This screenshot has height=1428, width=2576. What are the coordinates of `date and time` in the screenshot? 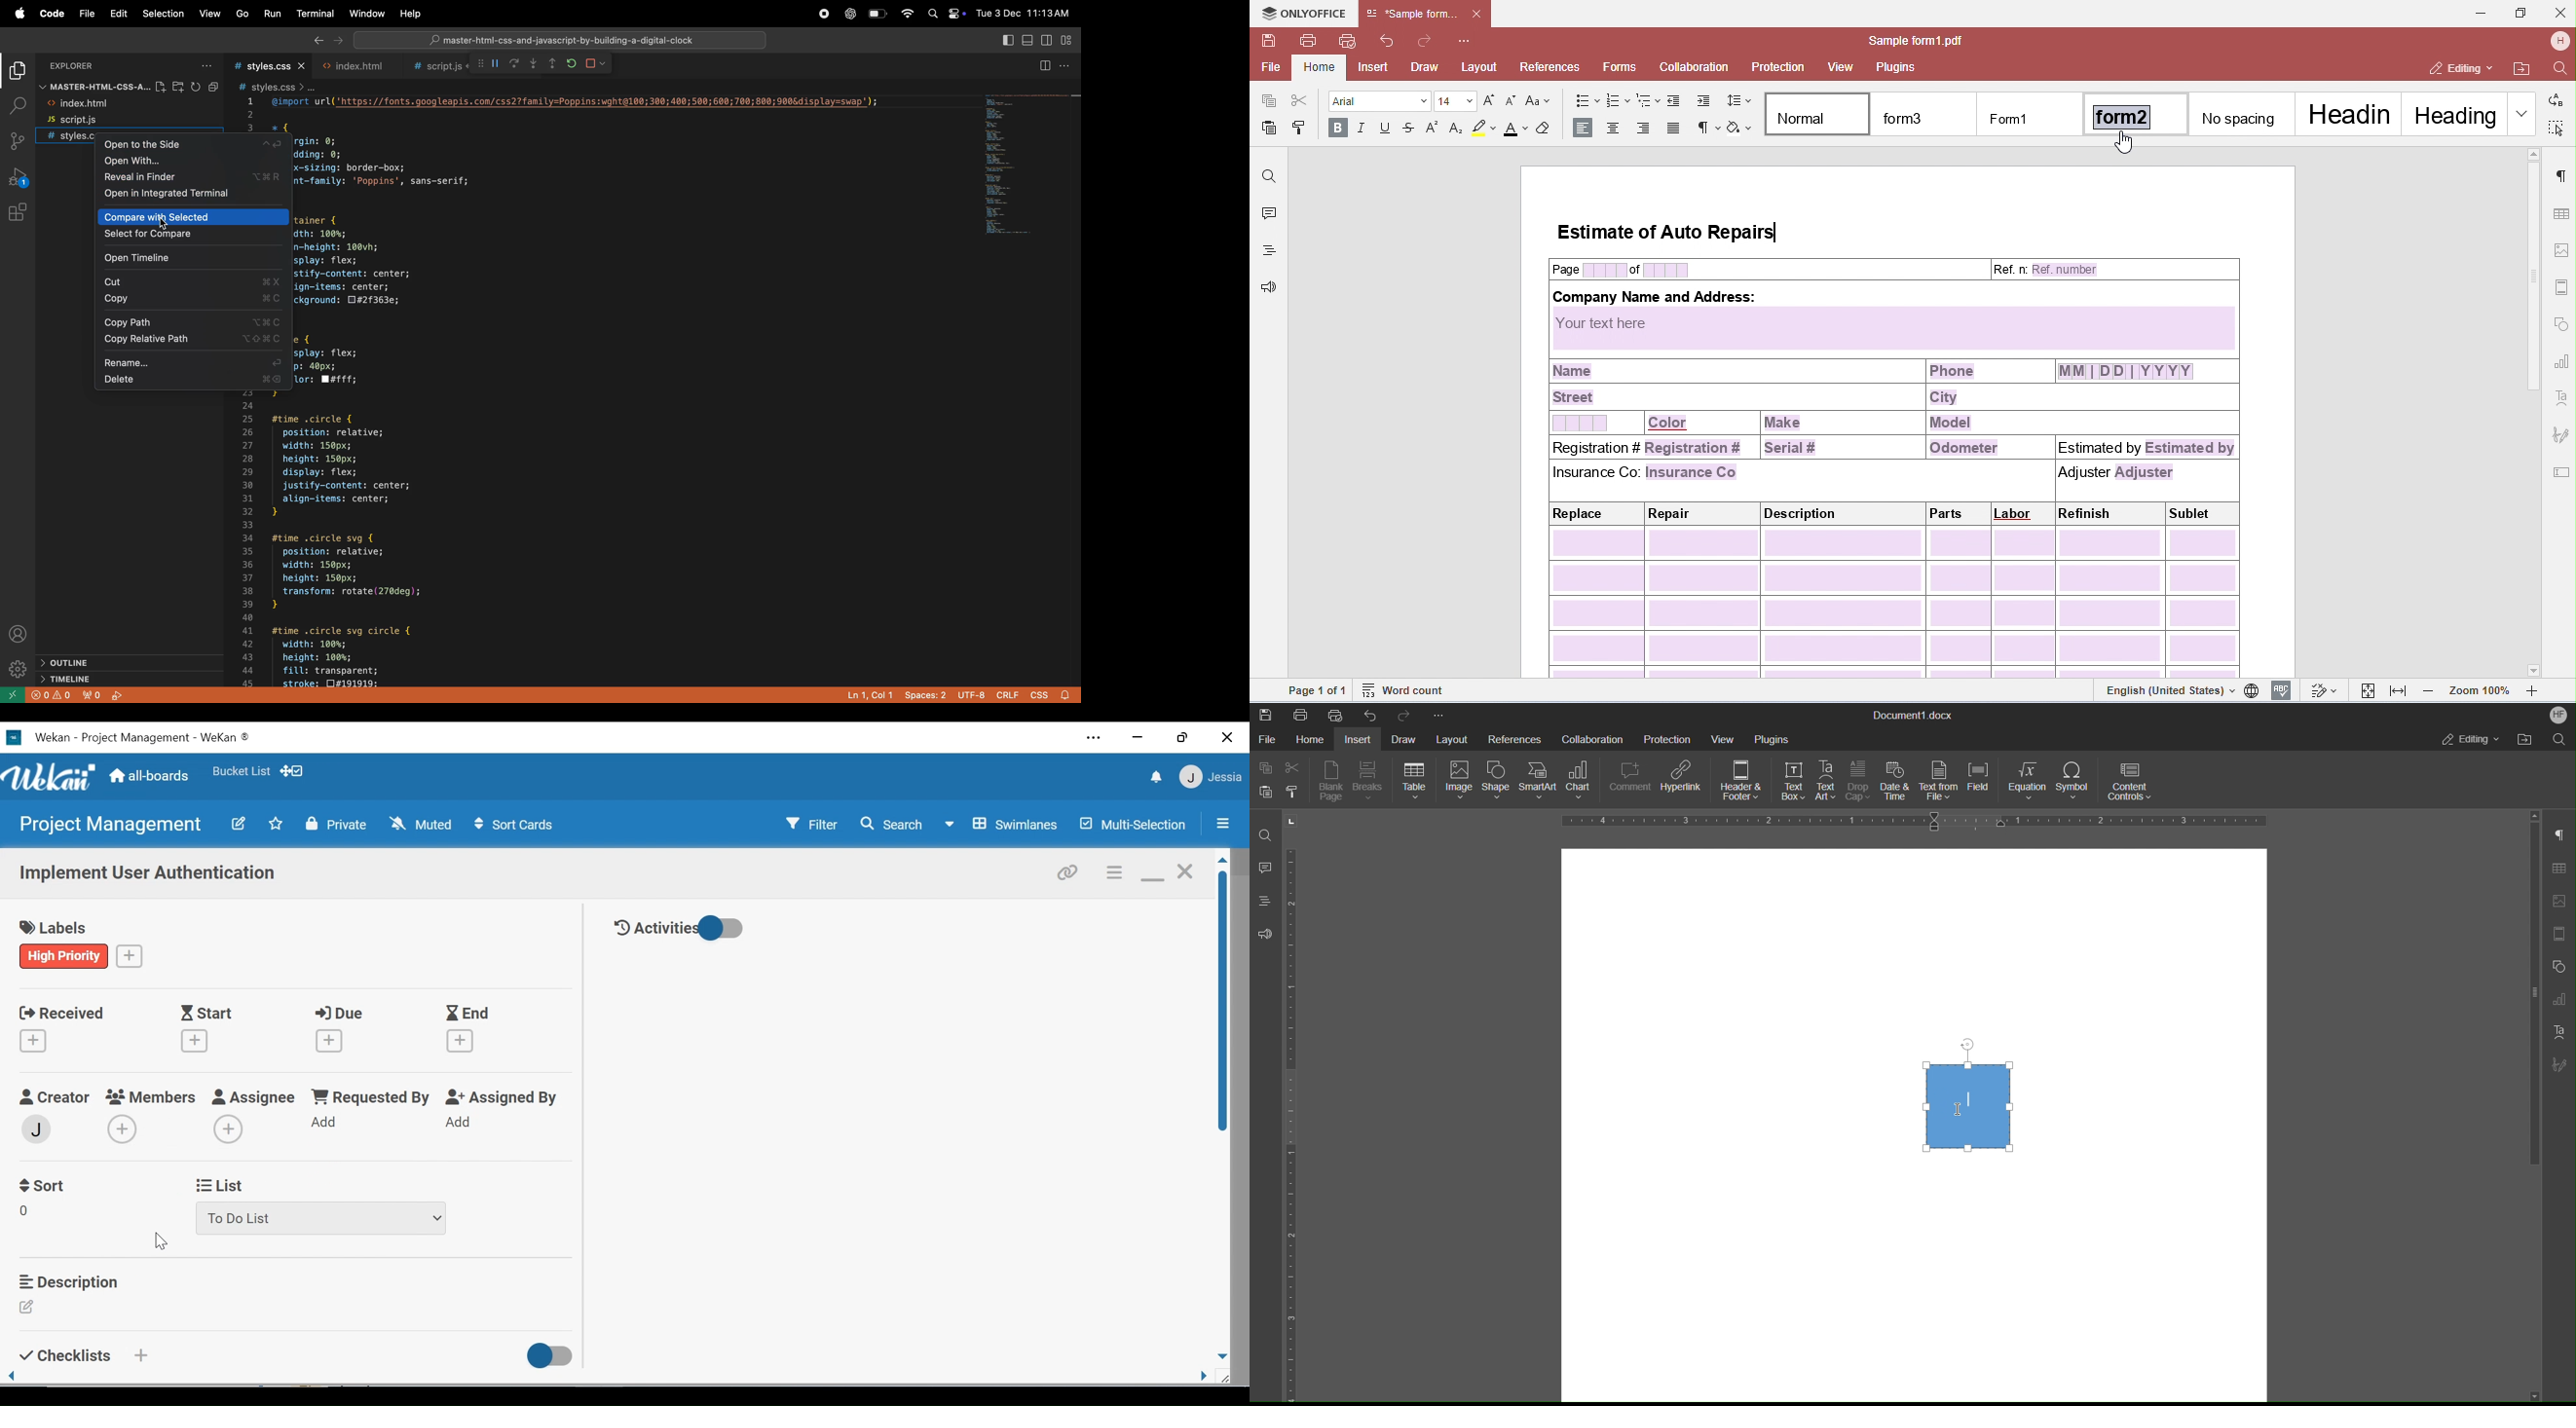 It's located at (1025, 13).